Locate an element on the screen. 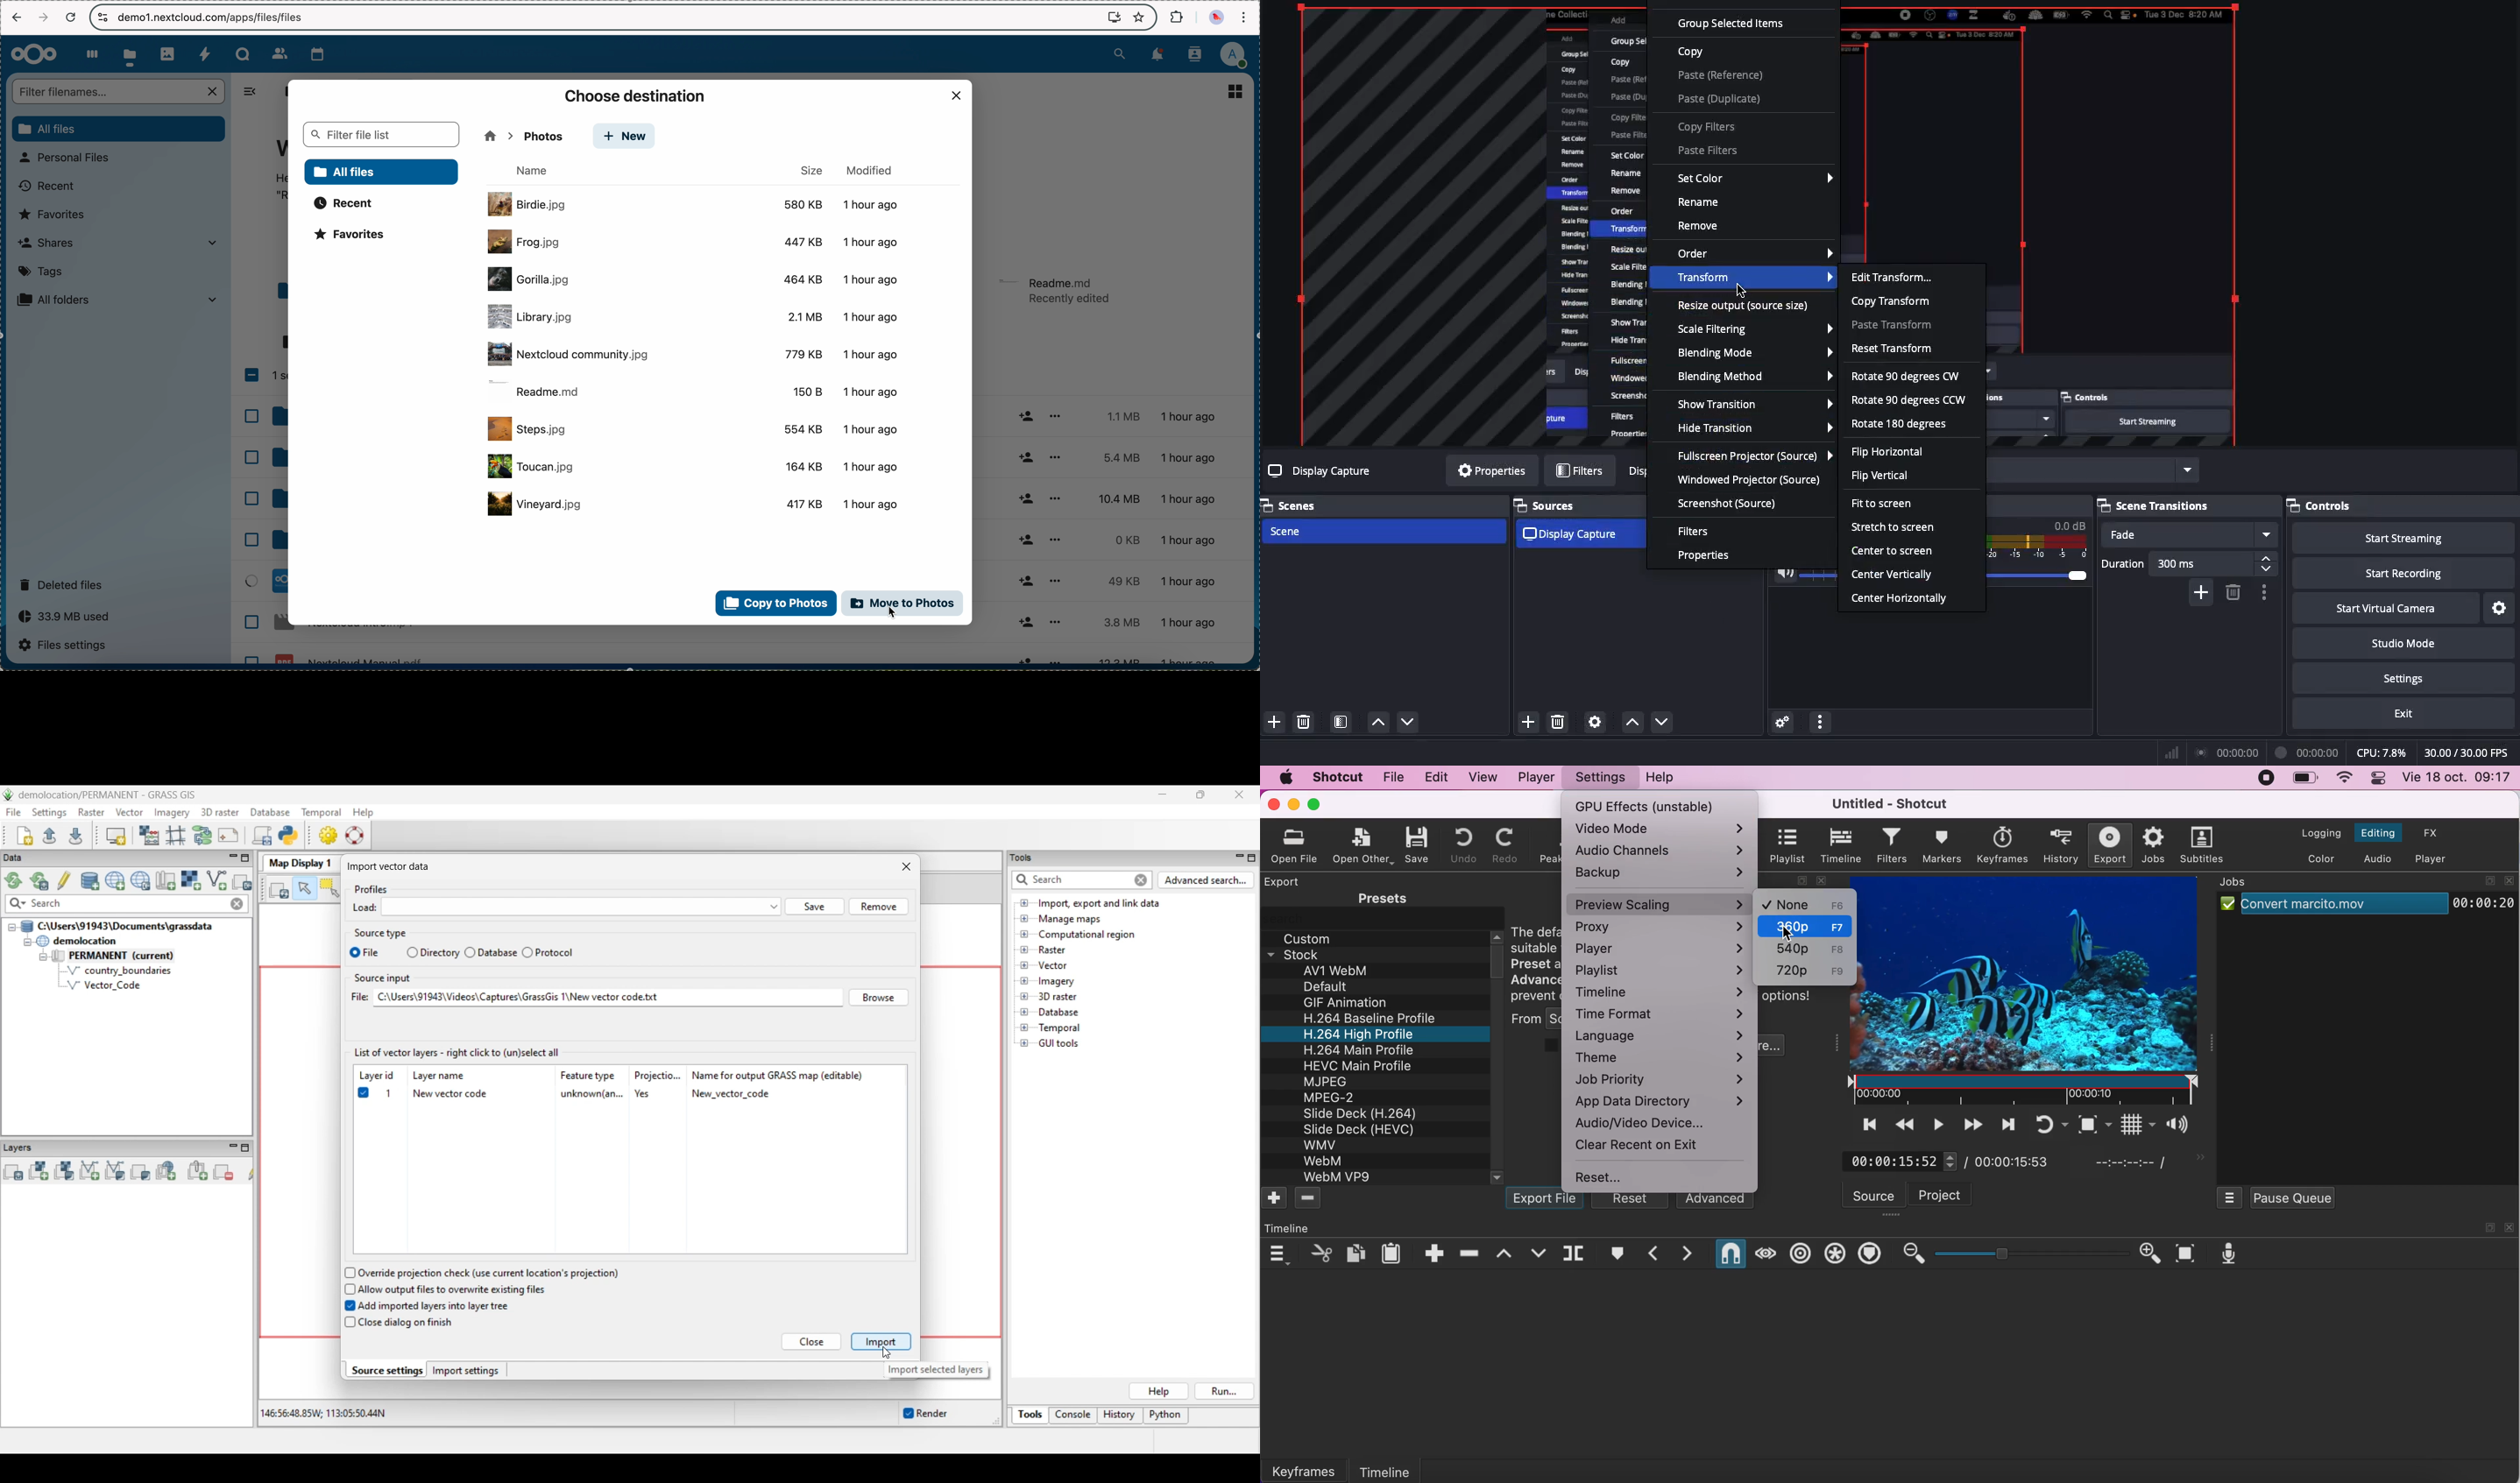  open other is located at coordinates (1365, 844).